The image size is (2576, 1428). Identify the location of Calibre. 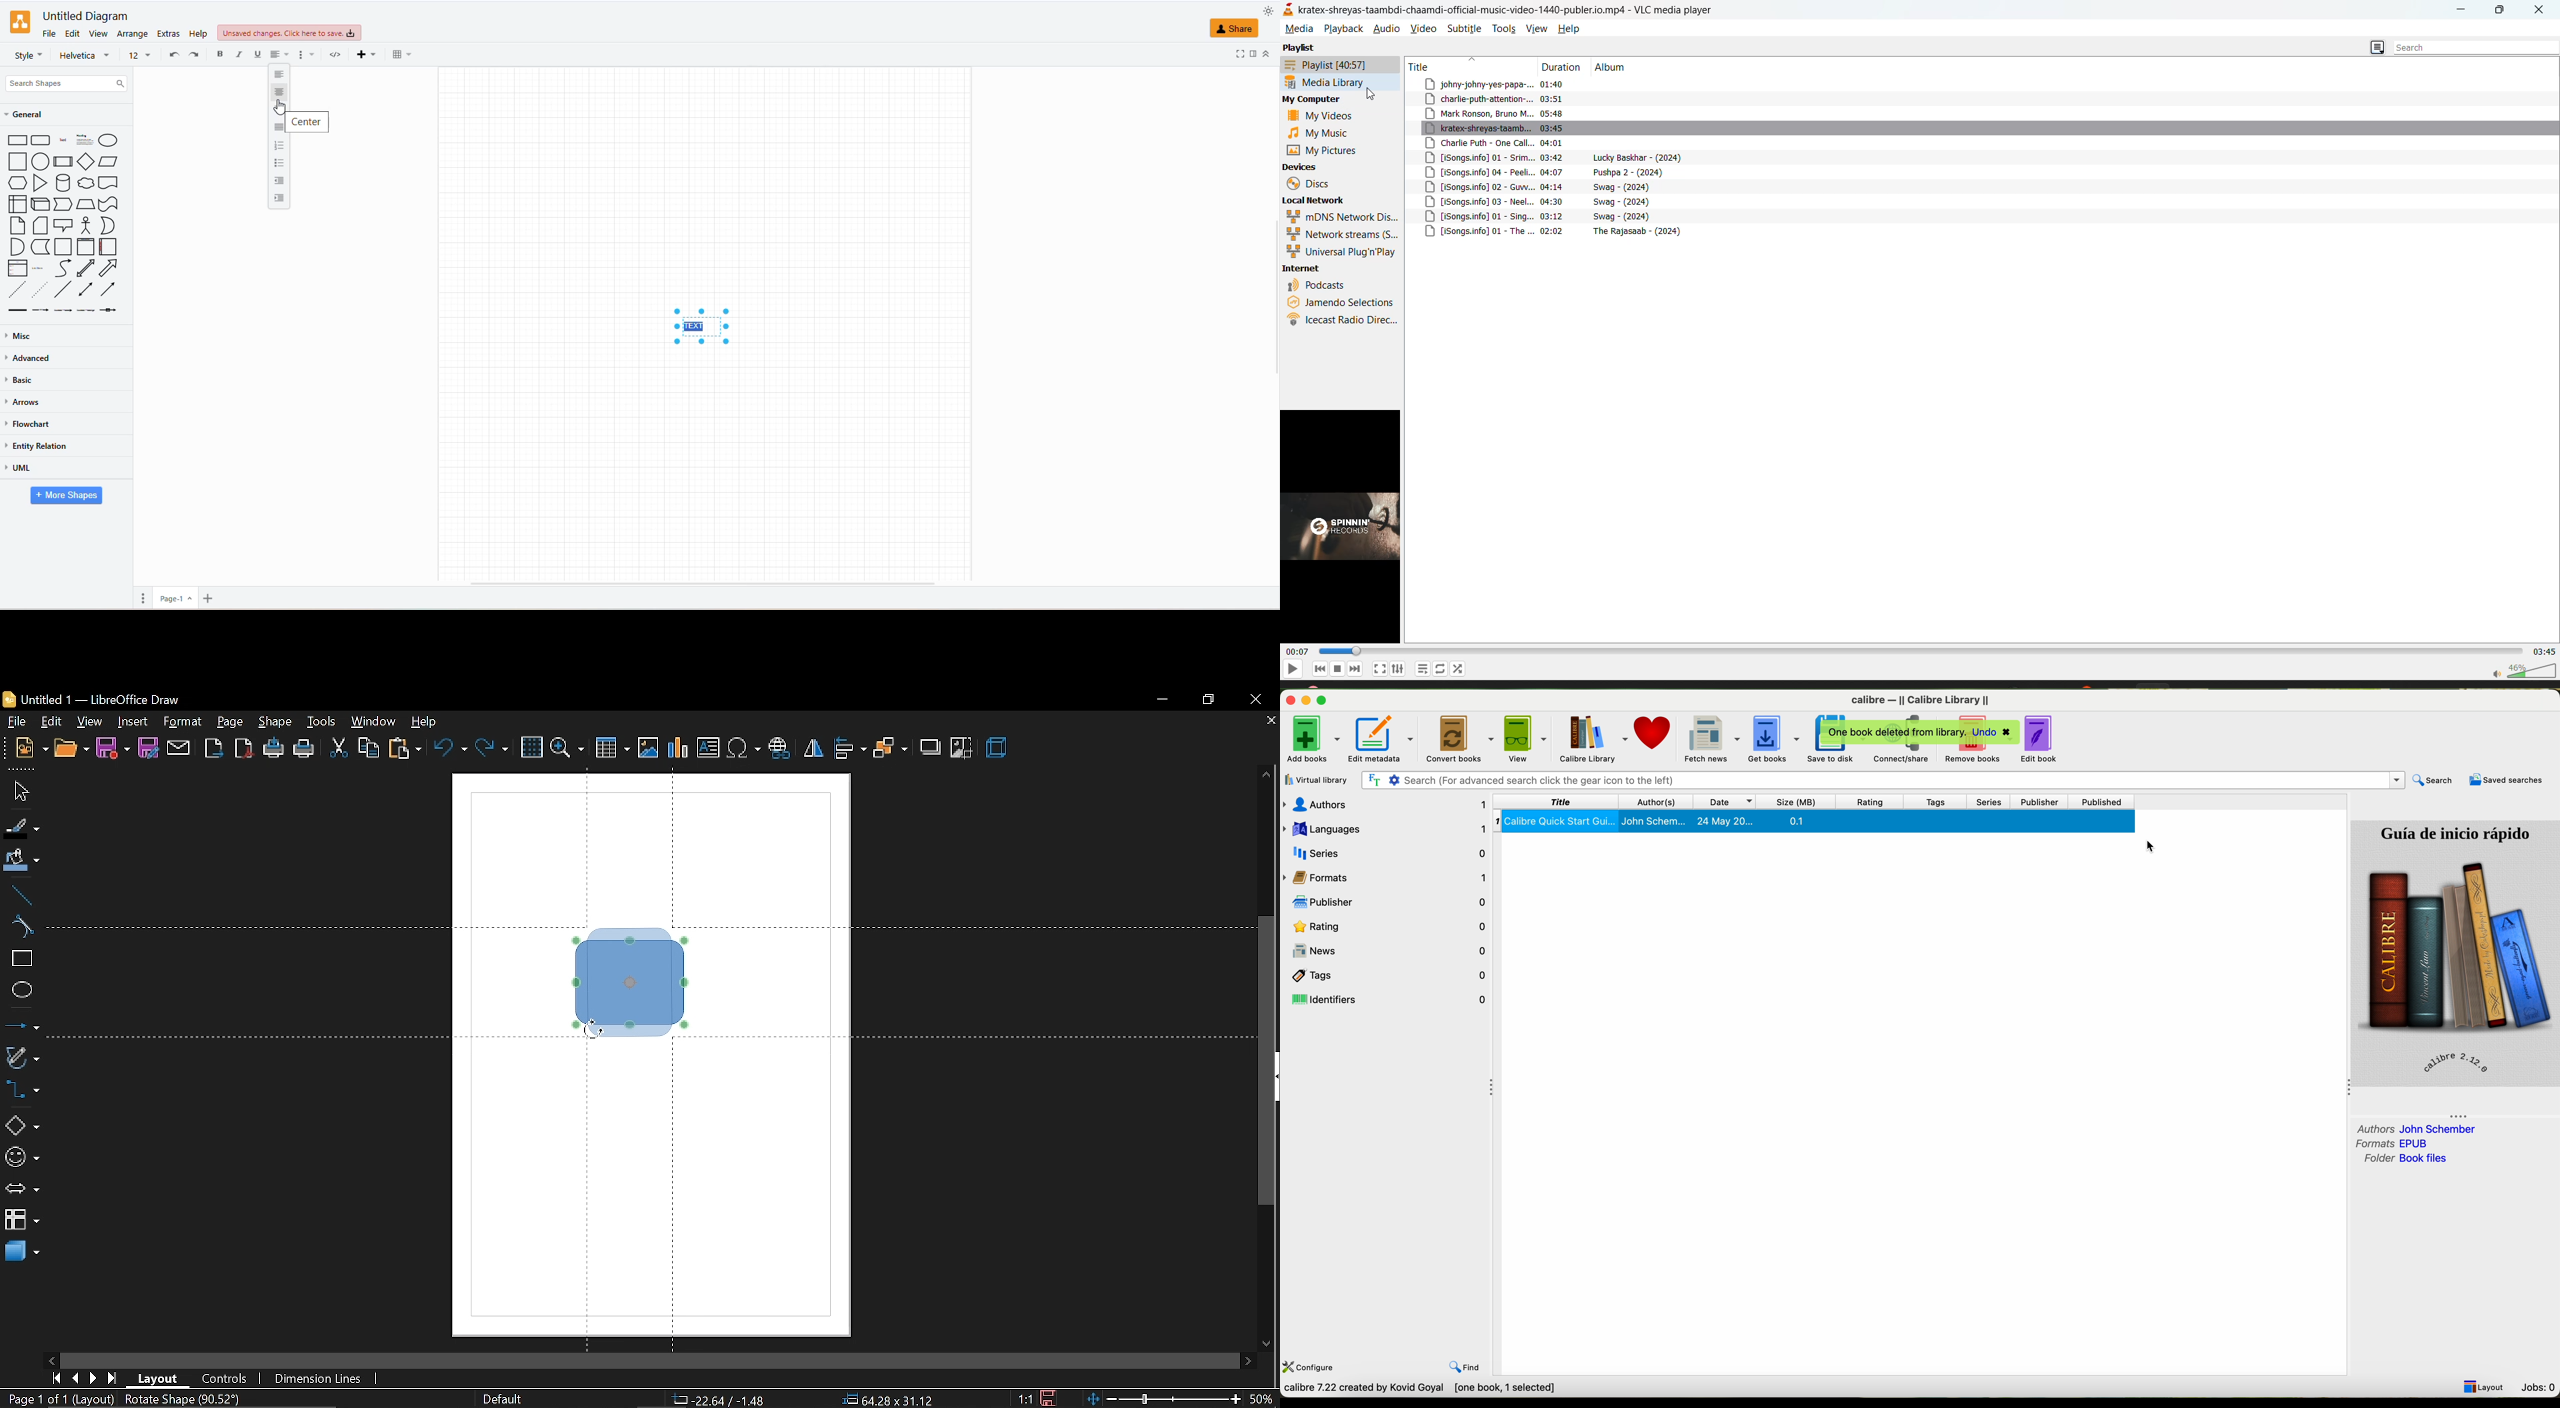
(1920, 700).